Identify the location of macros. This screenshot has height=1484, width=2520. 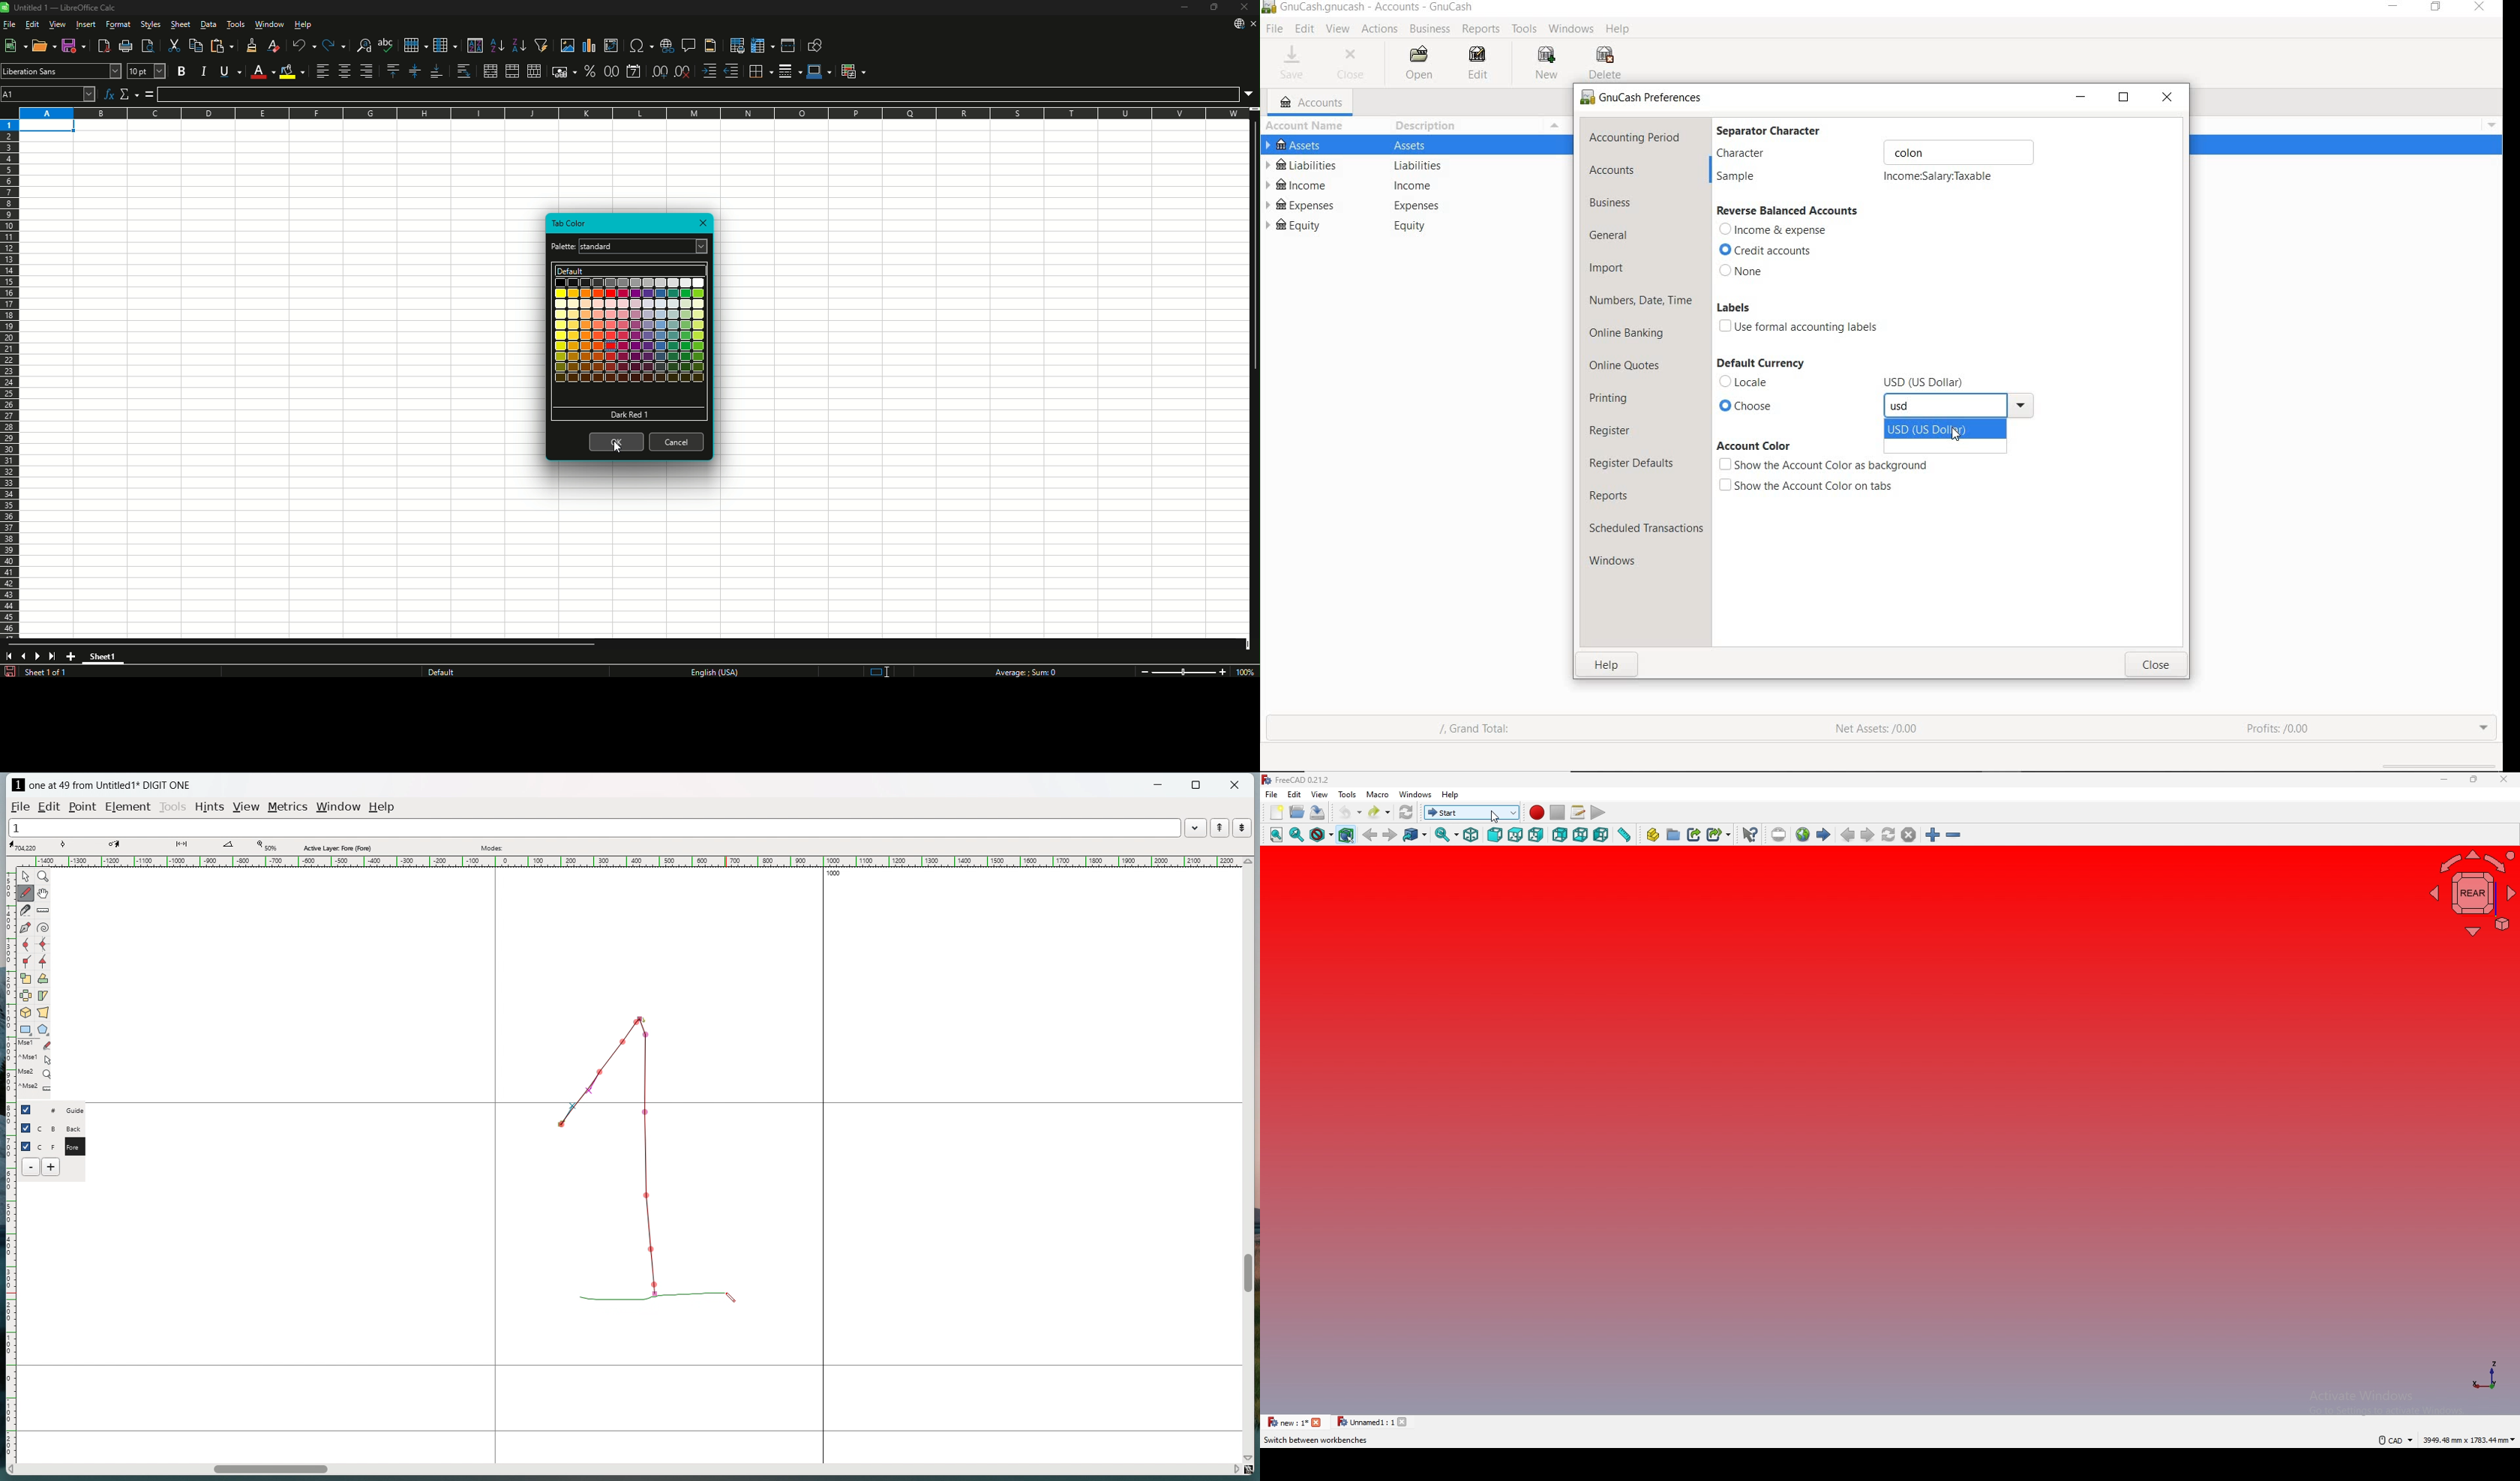
(1578, 812).